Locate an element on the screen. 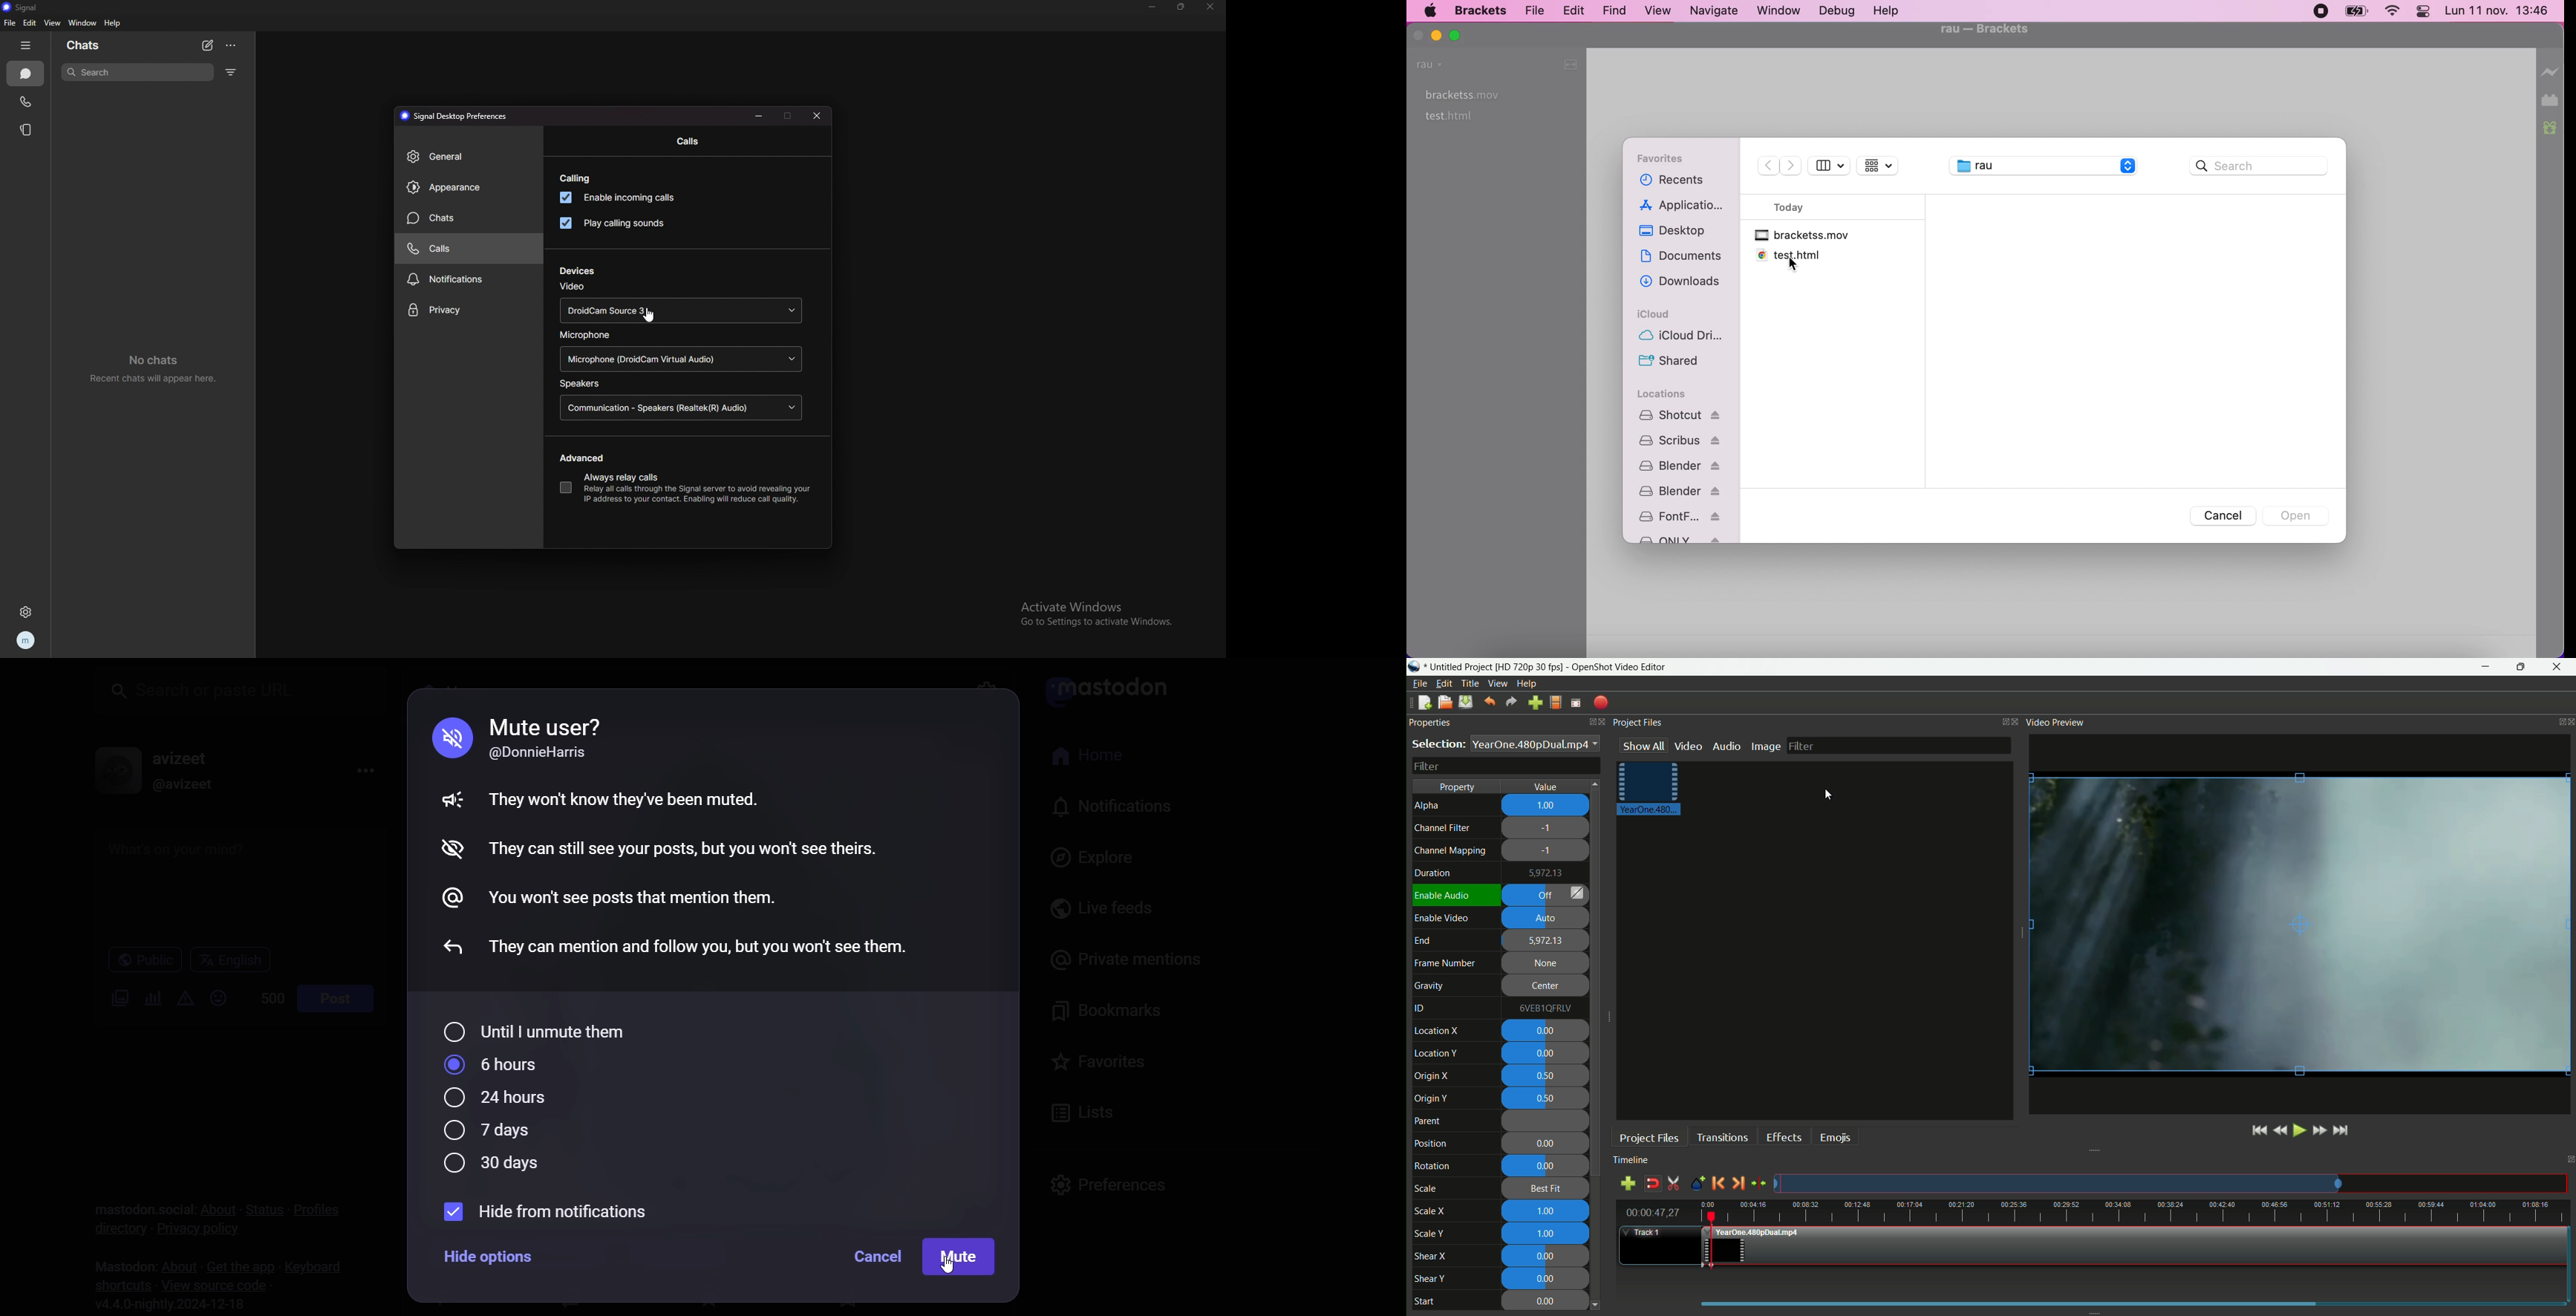 The height and width of the screenshot is (1316, 2576). open file is located at coordinates (1444, 702).